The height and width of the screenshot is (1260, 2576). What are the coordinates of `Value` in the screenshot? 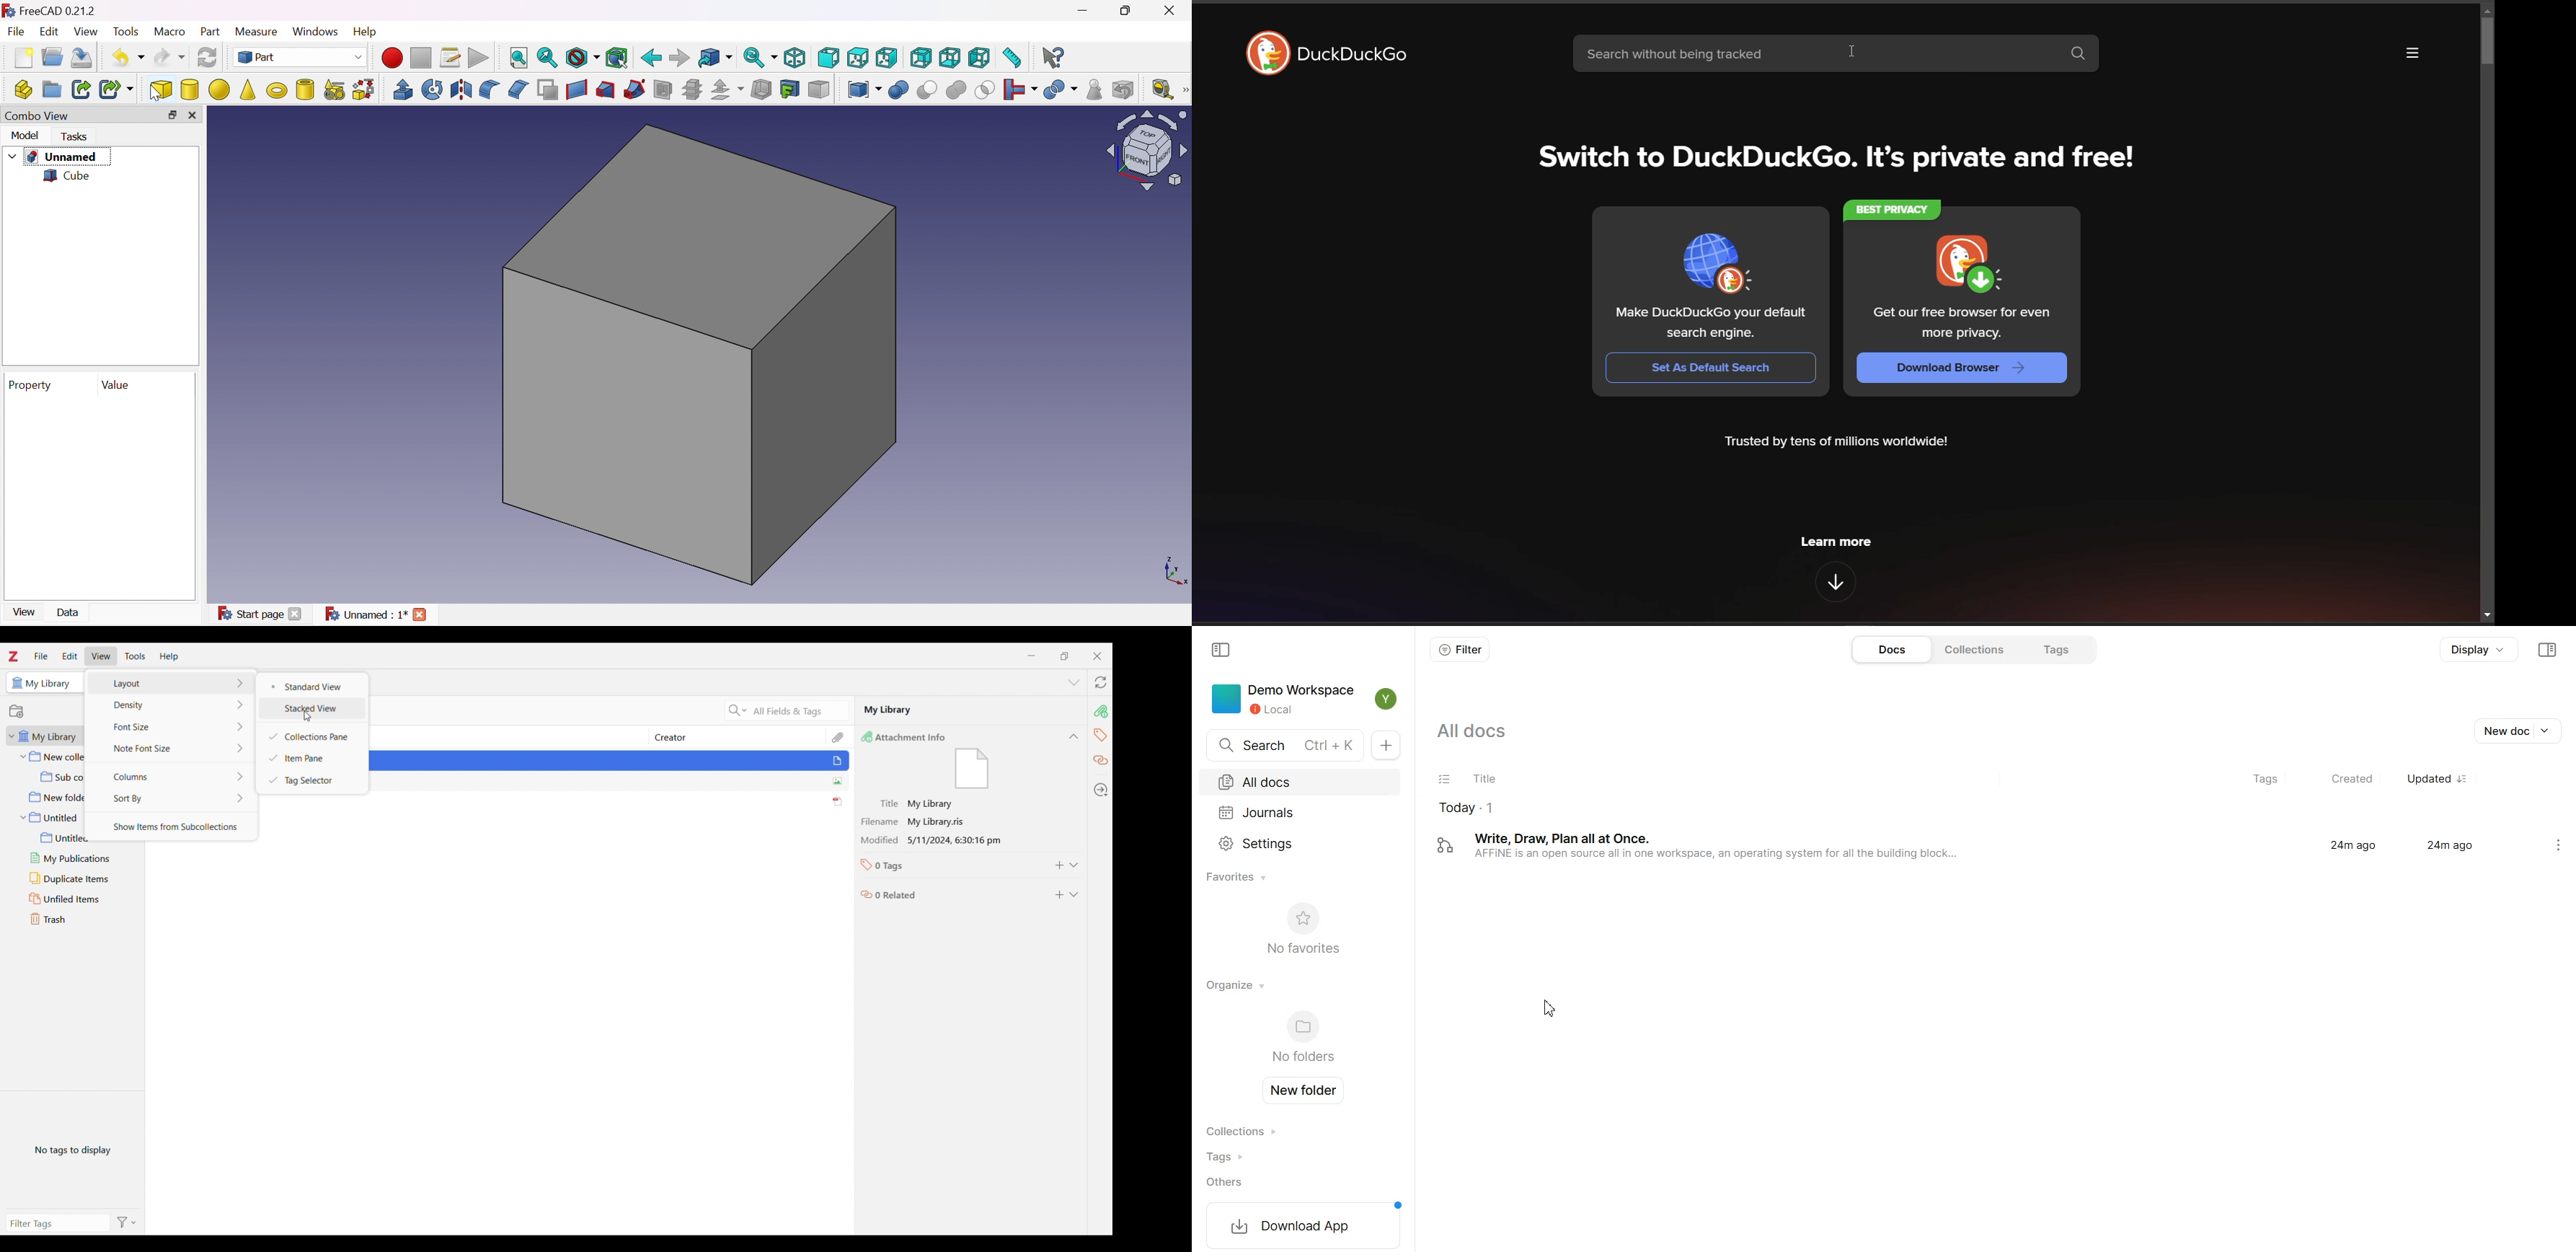 It's located at (118, 384).